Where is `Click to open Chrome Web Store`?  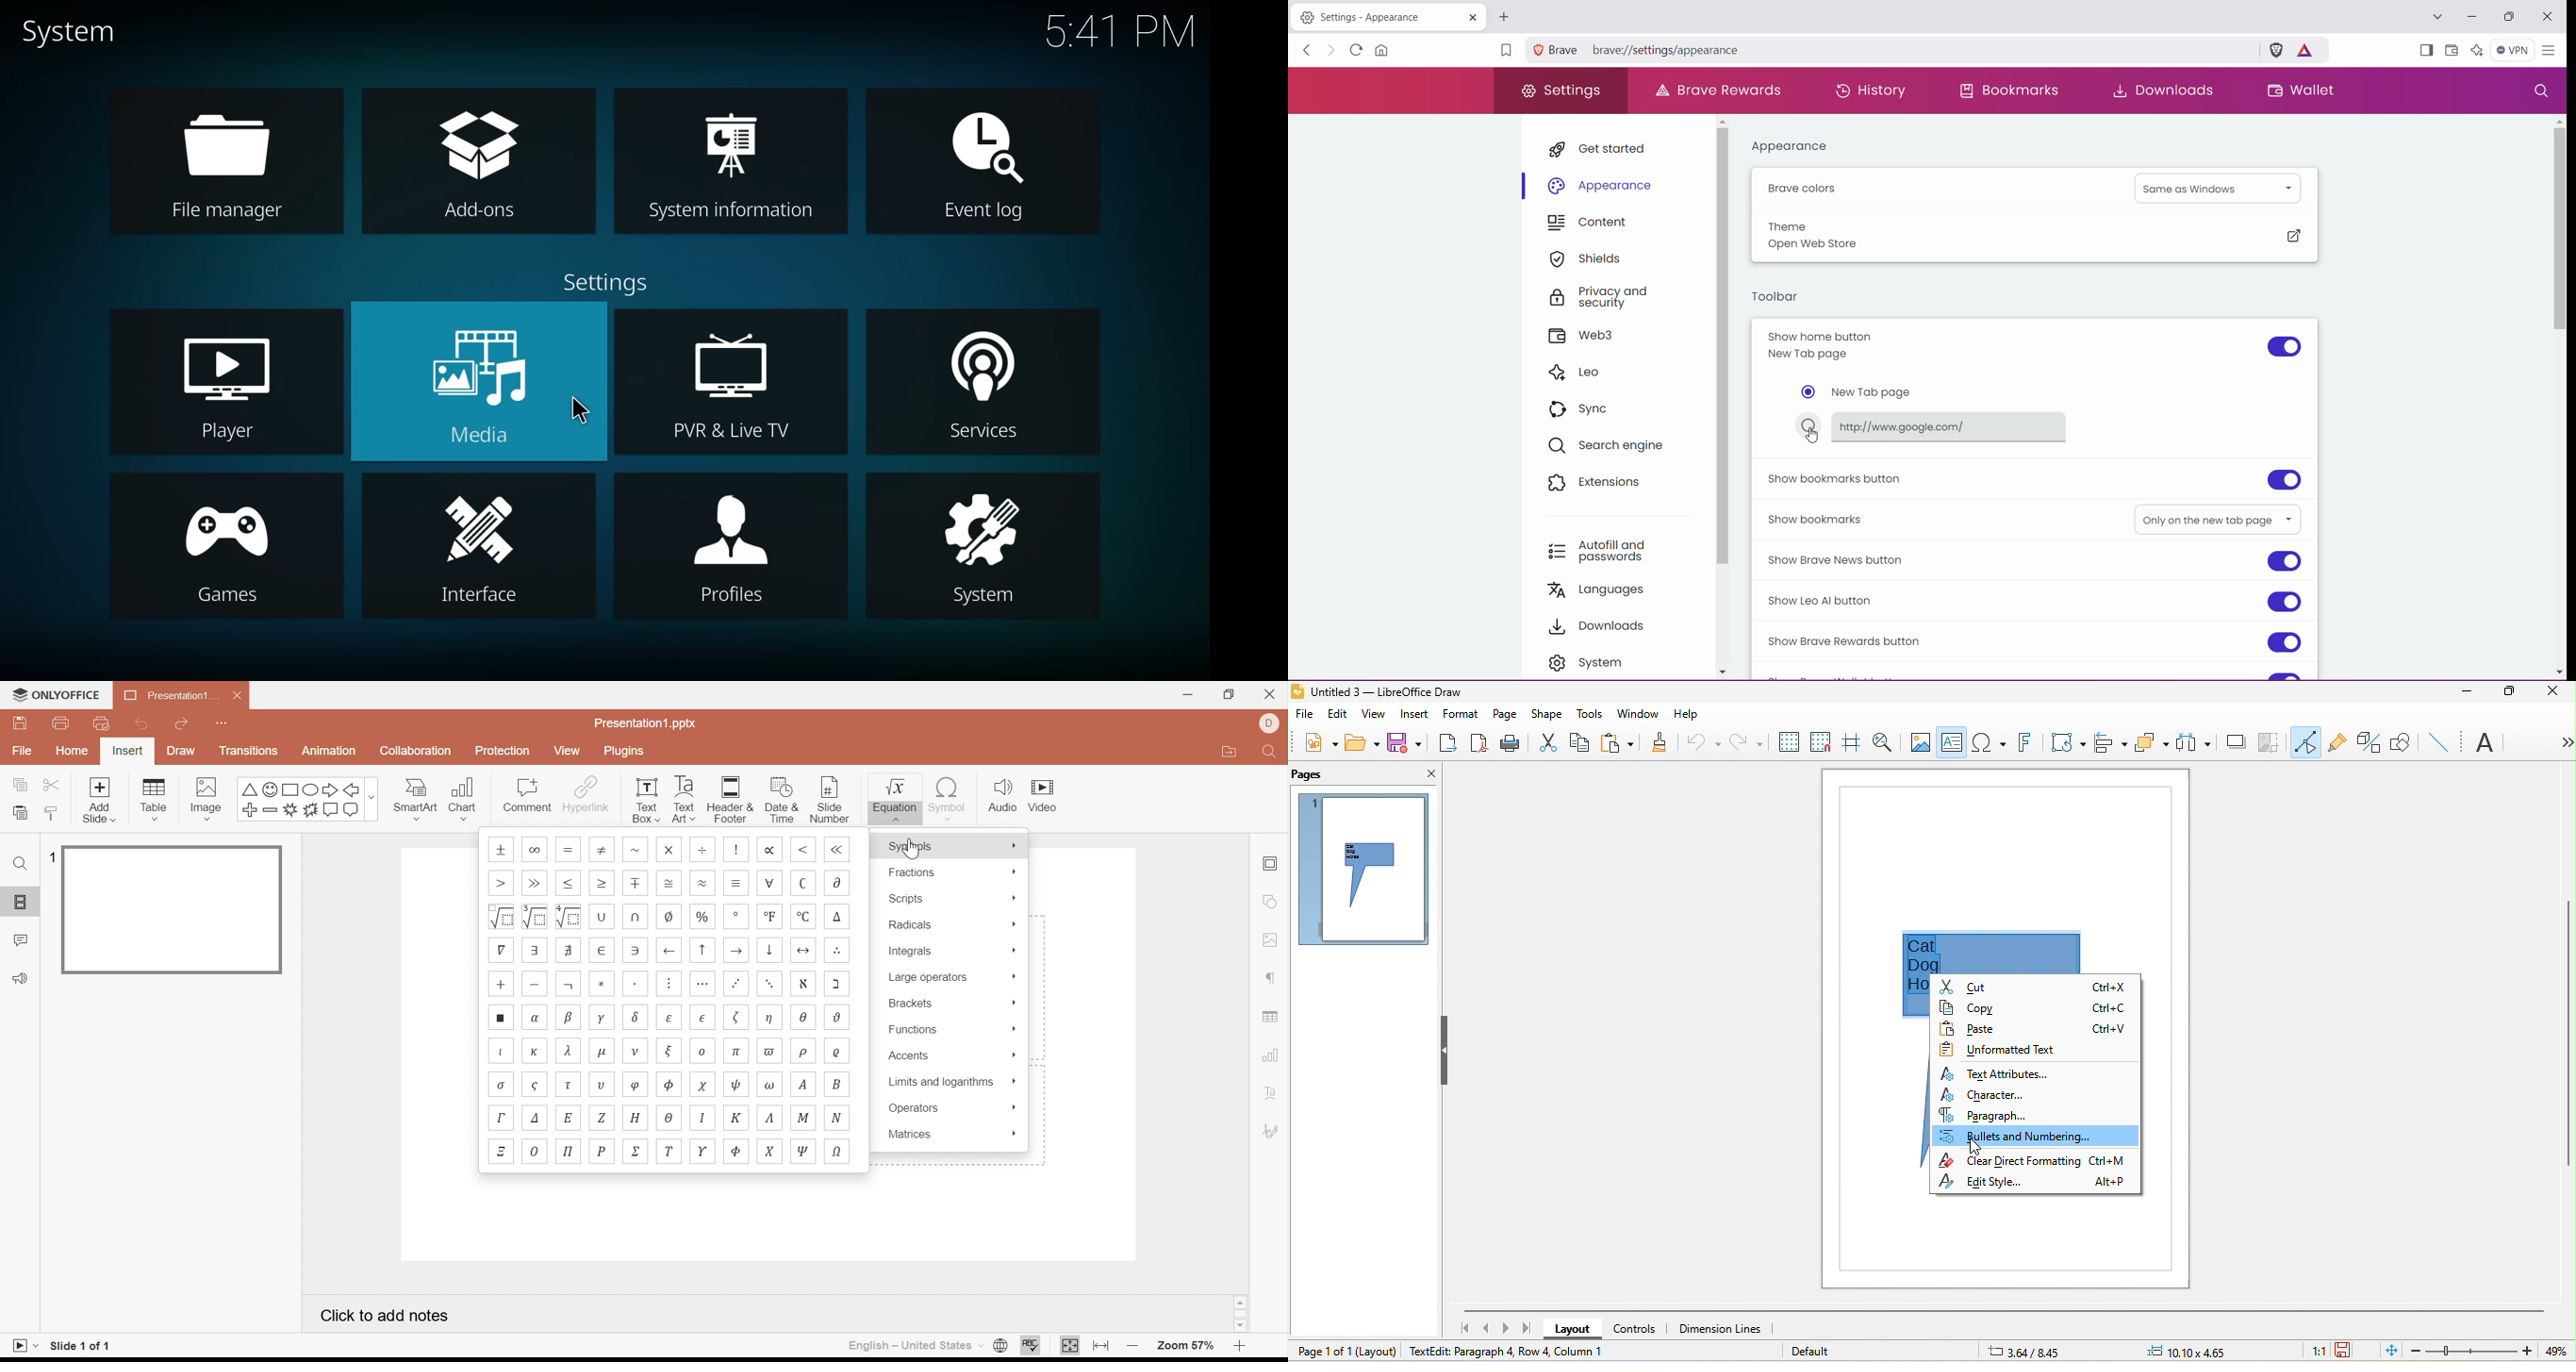 Click to open Chrome Web Store is located at coordinates (2293, 237).